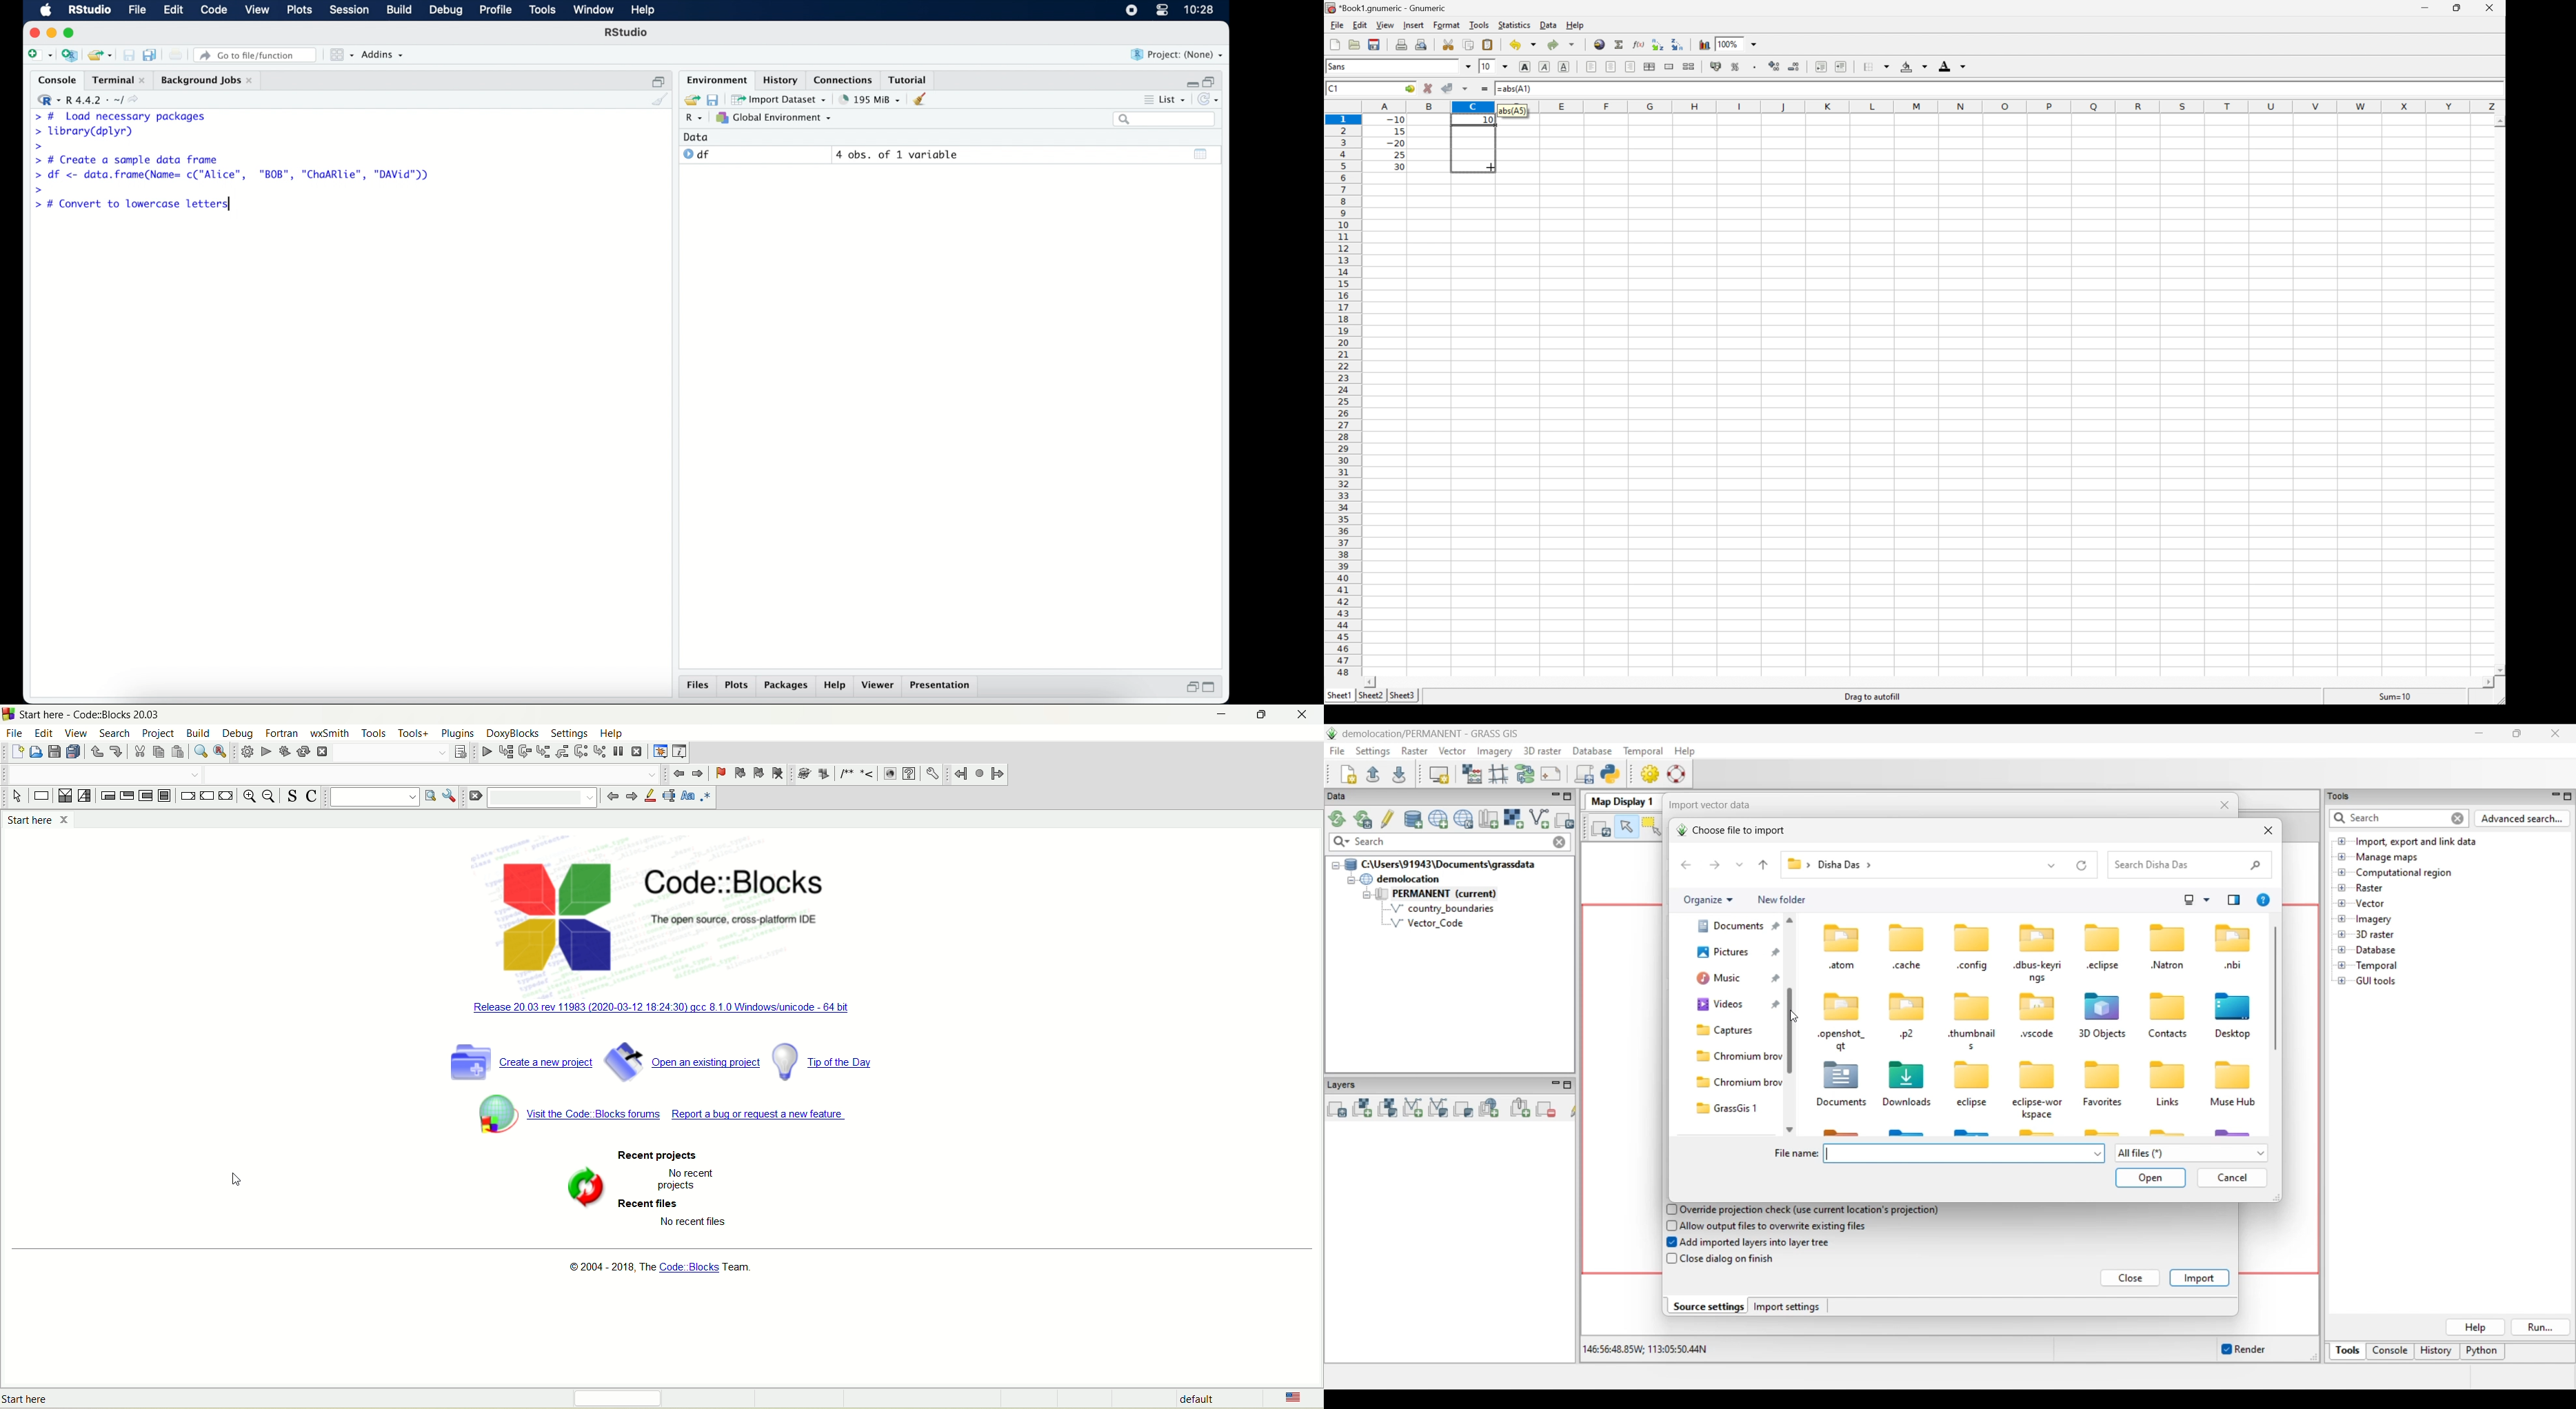 The image size is (2576, 1428). Describe the element at coordinates (881, 686) in the screenshot. I see `viewer` at that location.